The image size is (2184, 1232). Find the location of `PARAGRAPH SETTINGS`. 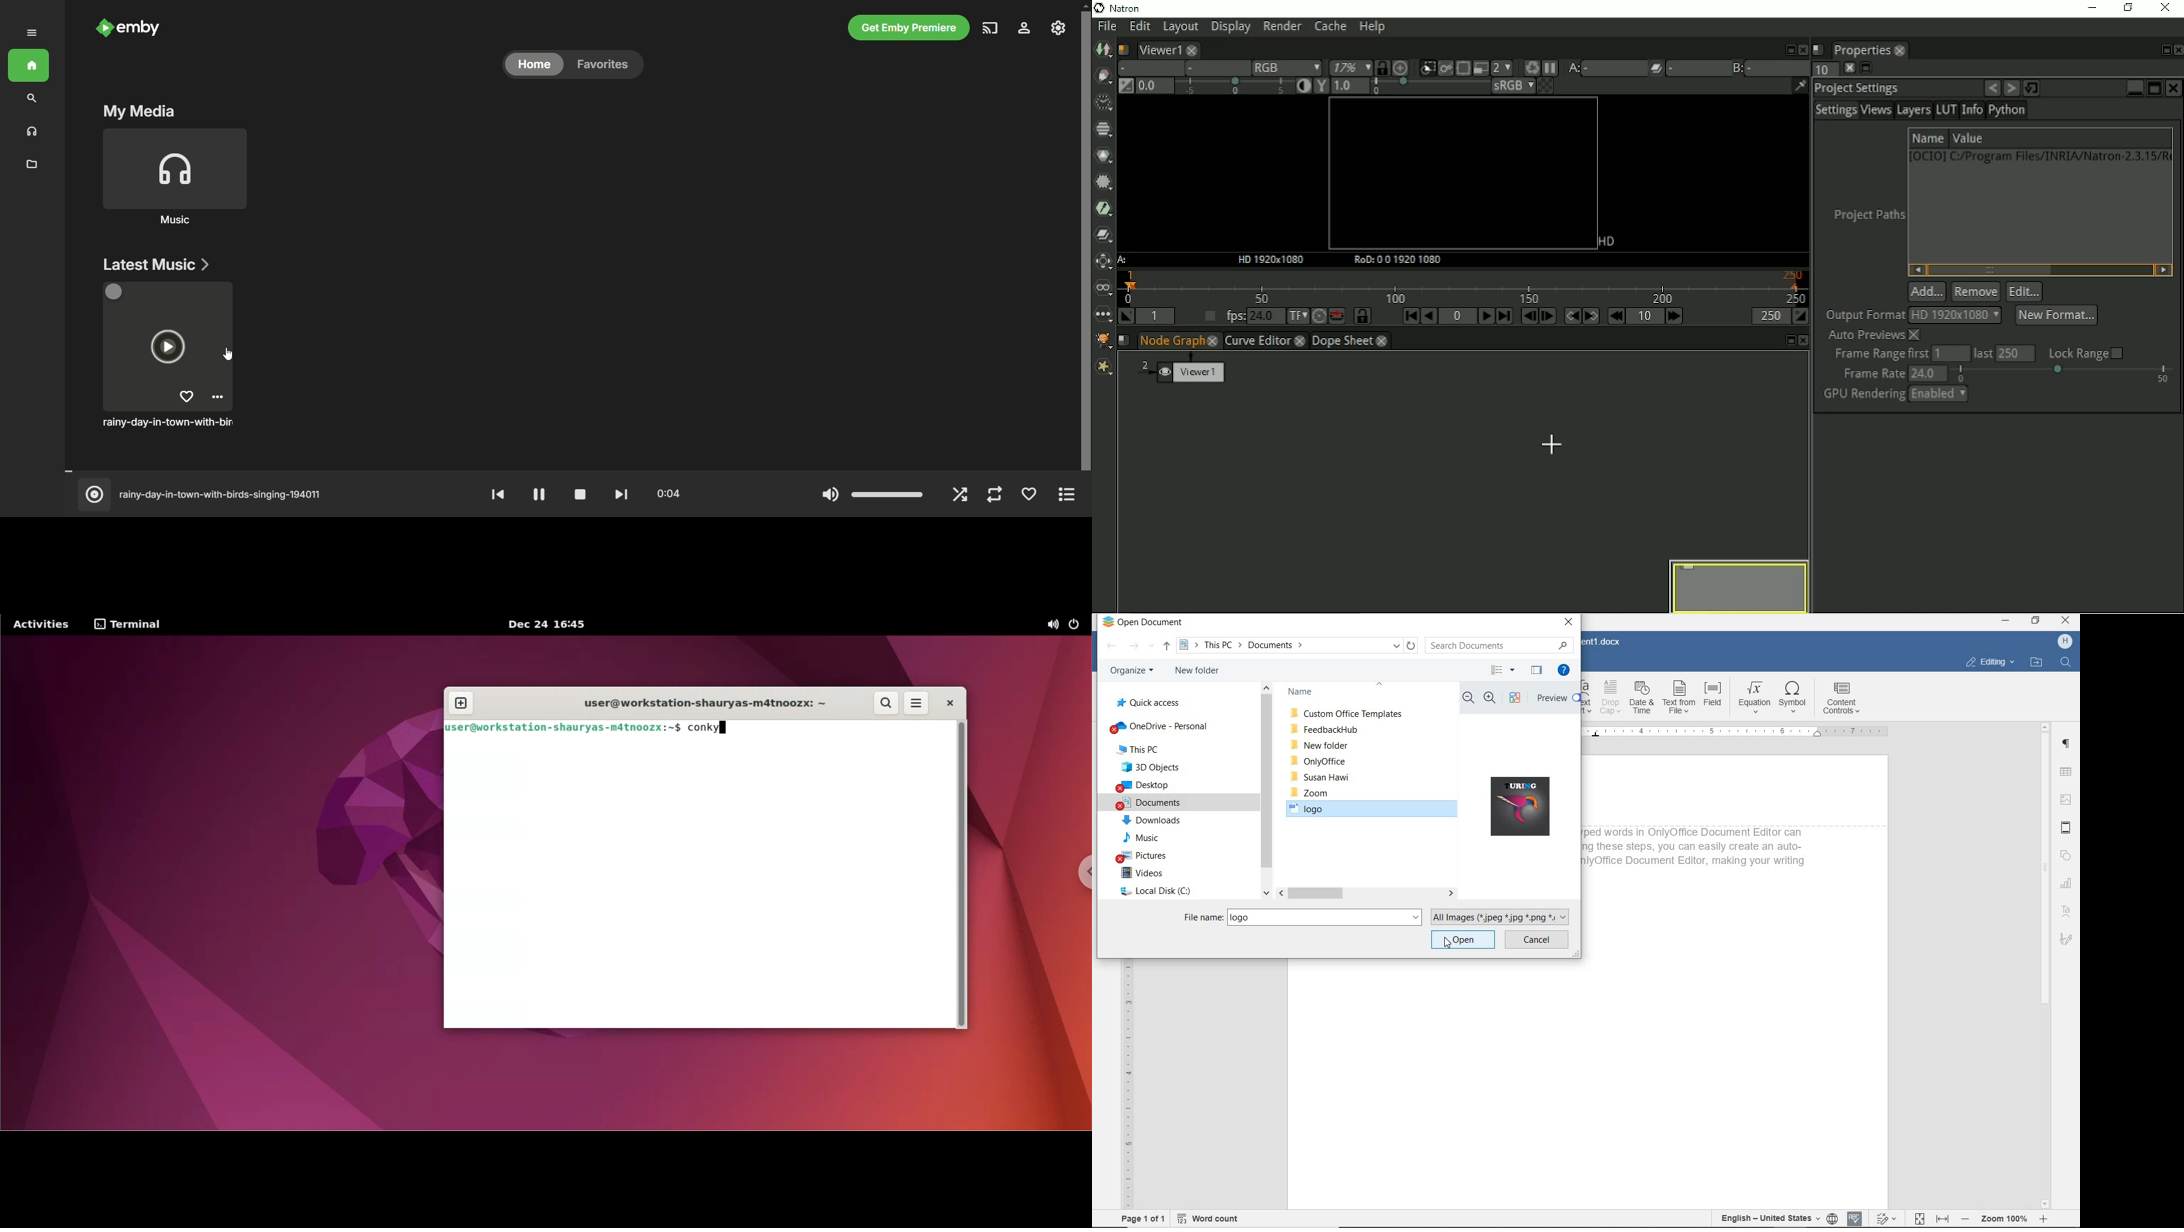

PARAGRAPH SETTINGS is located at coordinates (2065, 744).